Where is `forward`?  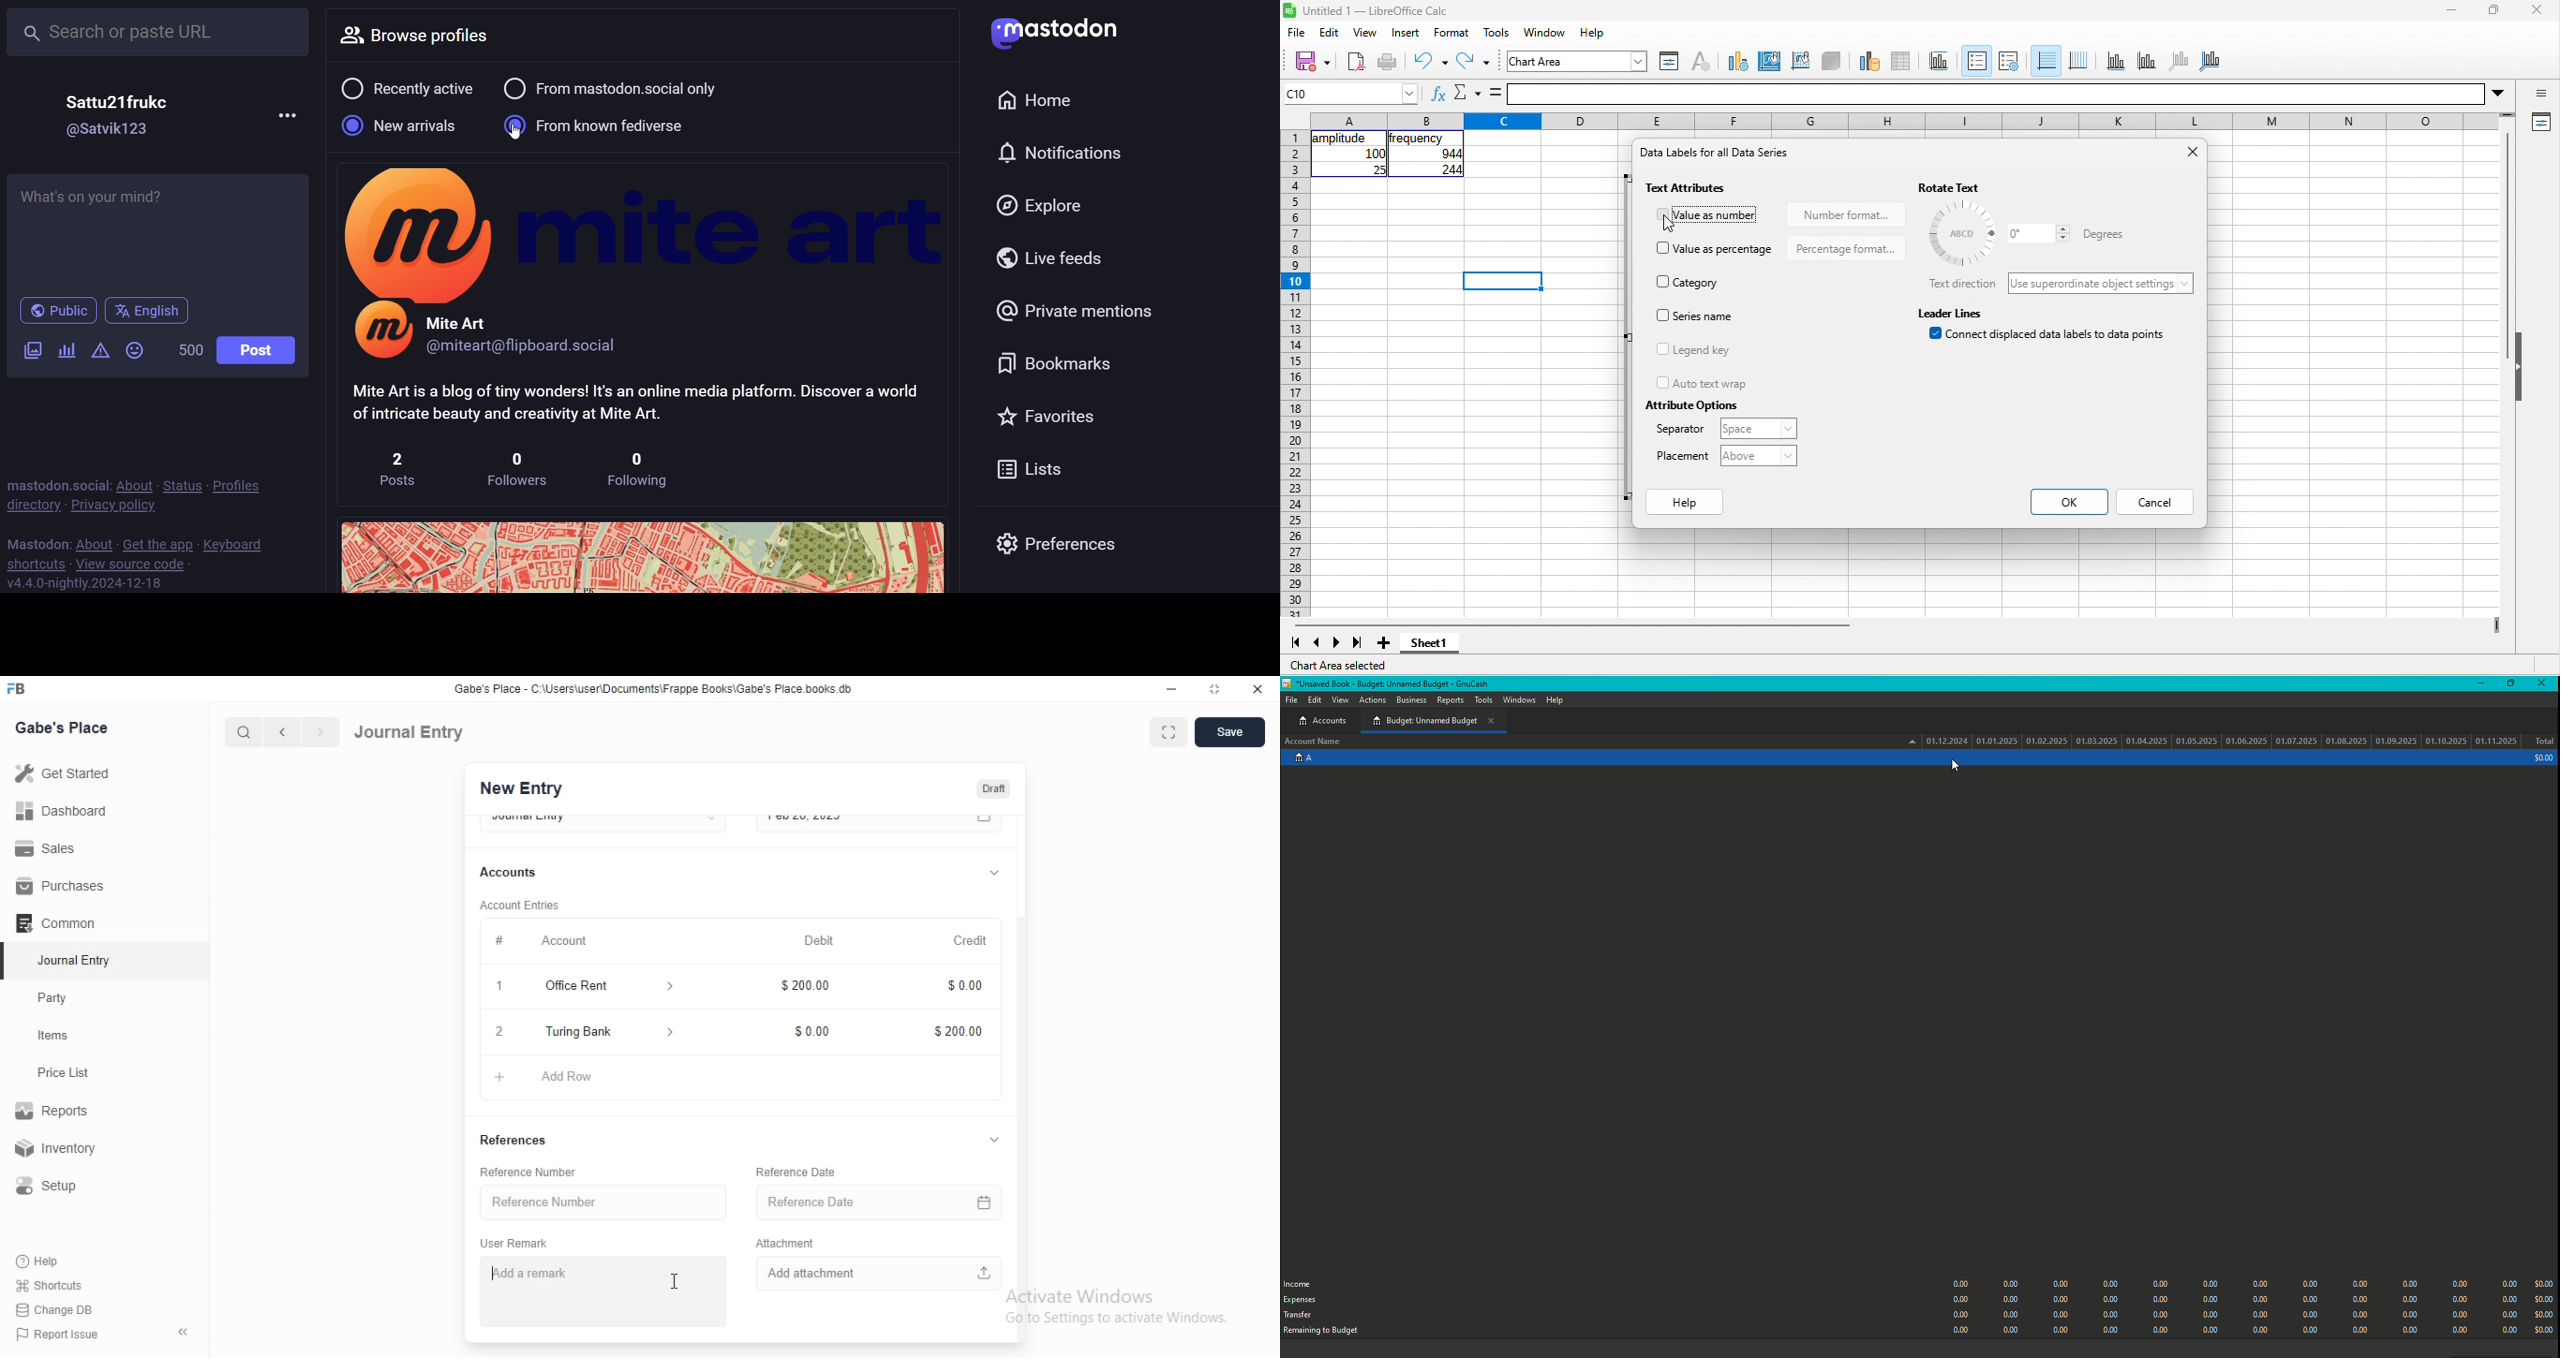 forward is located at coordinates (322, 732).